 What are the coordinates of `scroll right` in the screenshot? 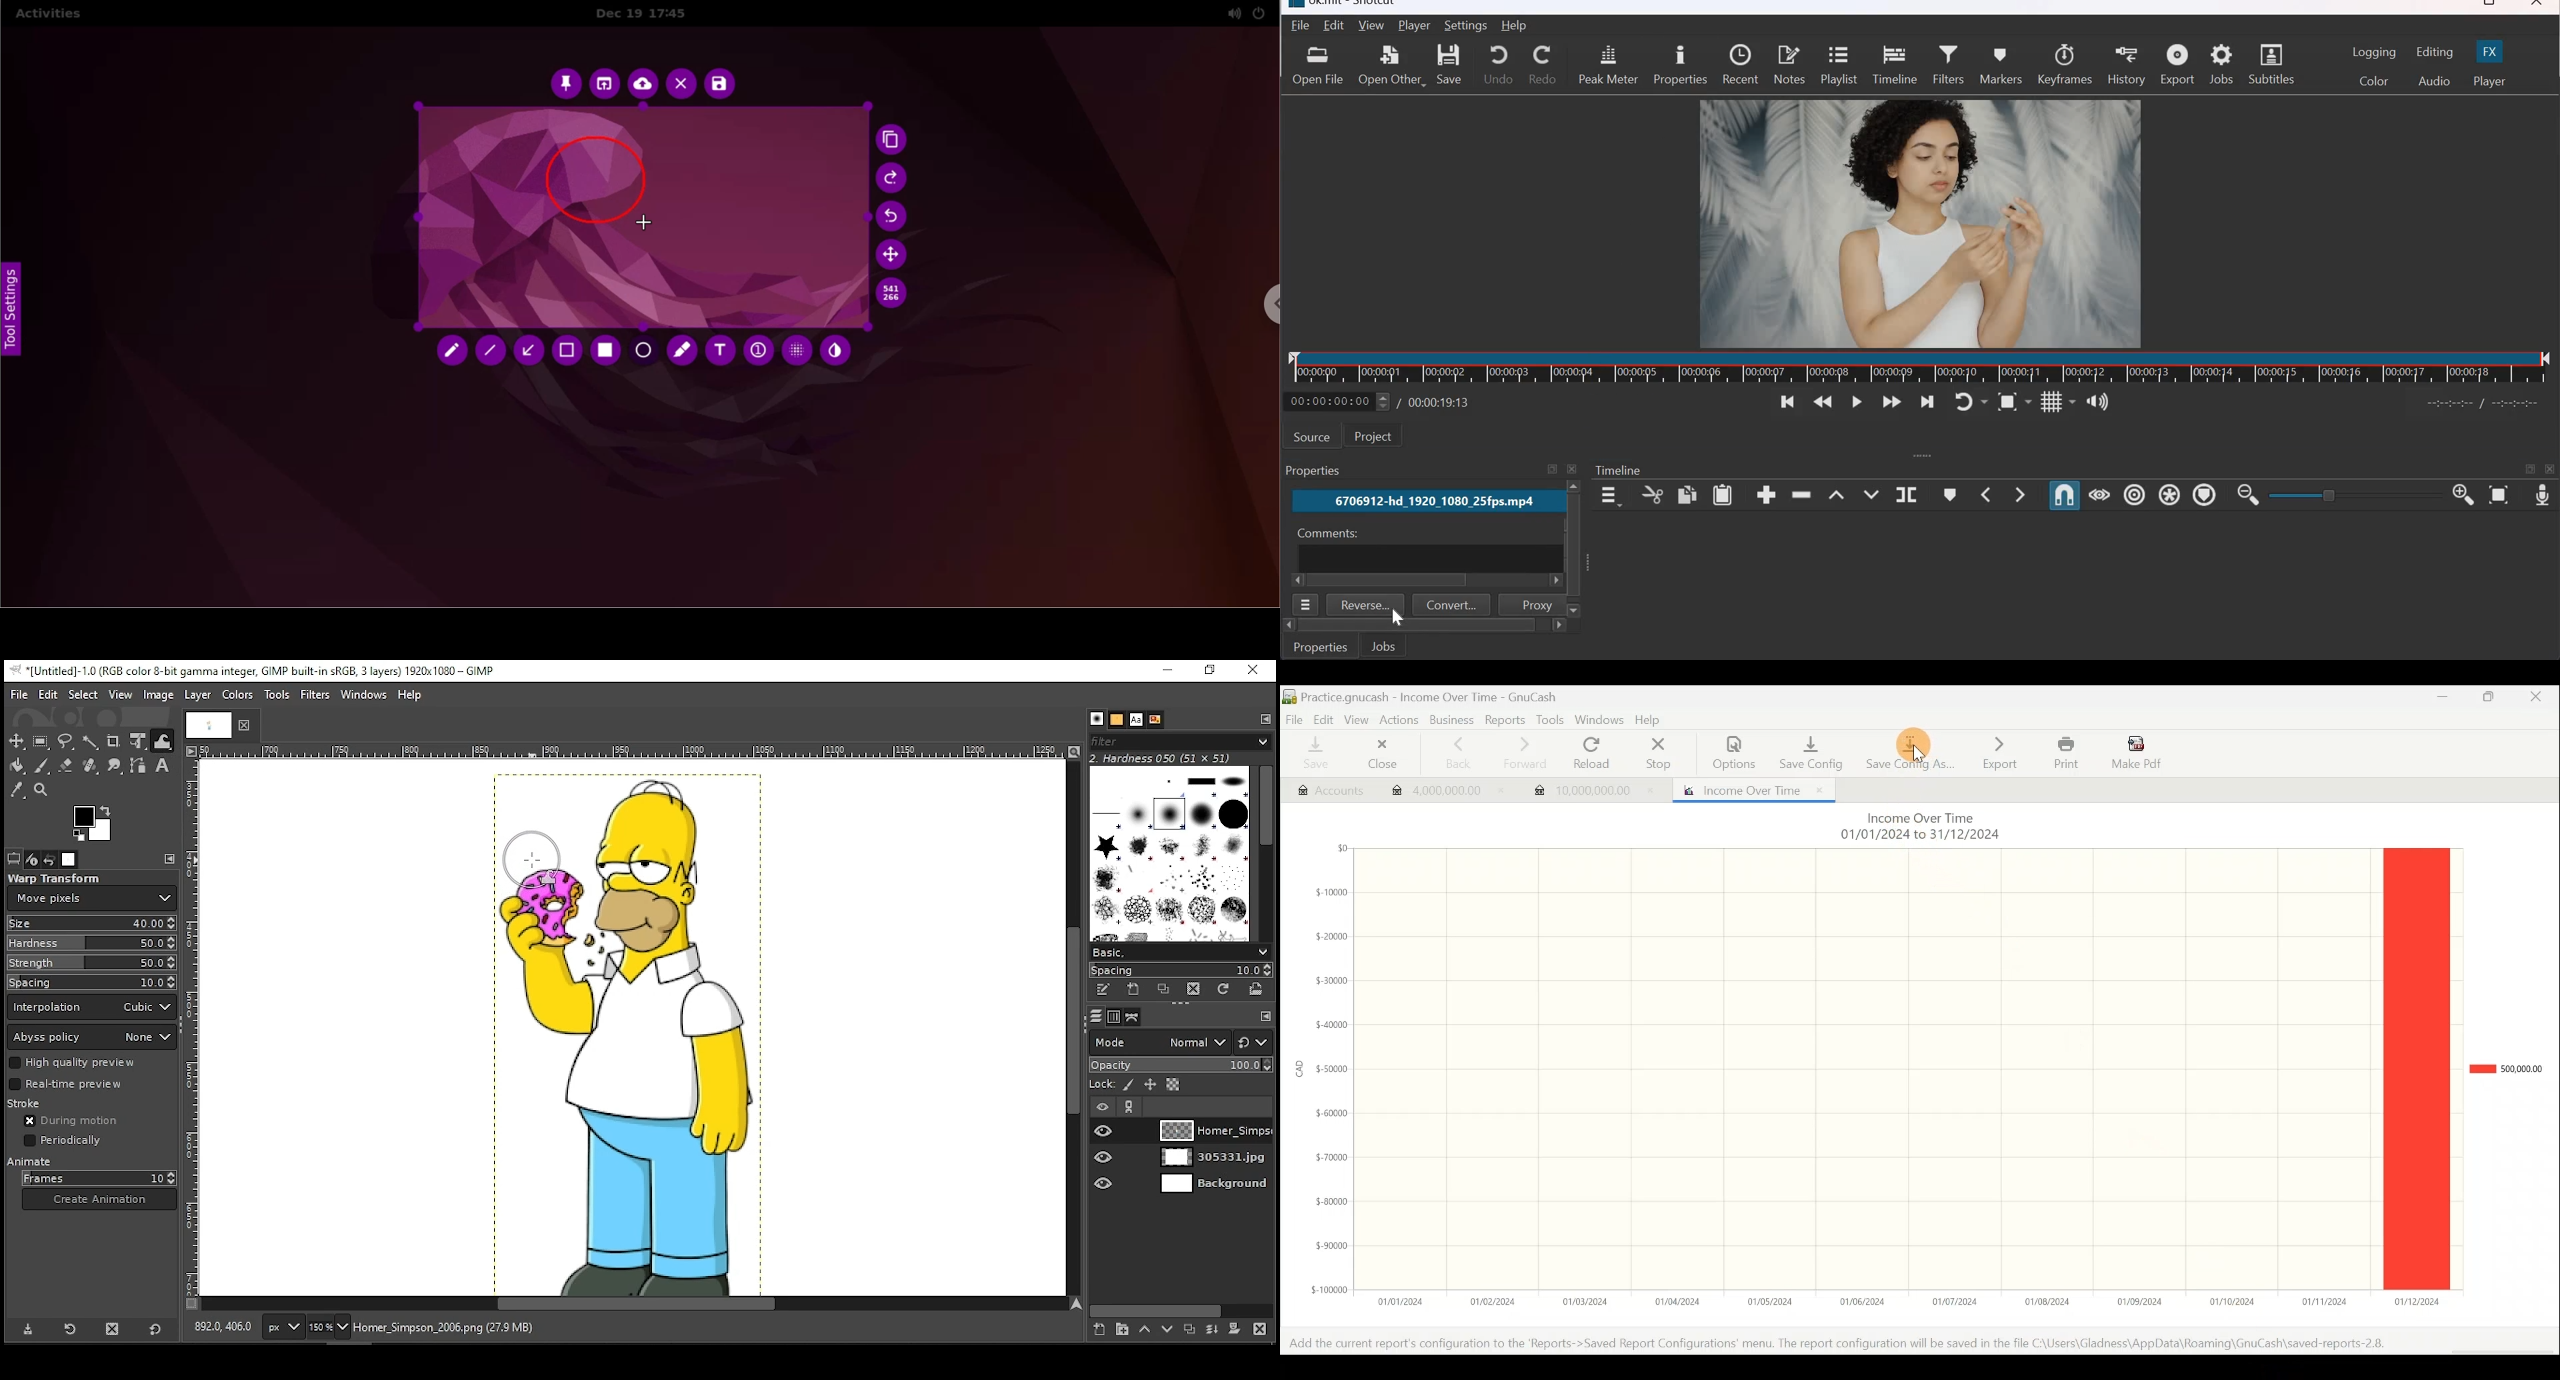 It's located at (1557, 626).